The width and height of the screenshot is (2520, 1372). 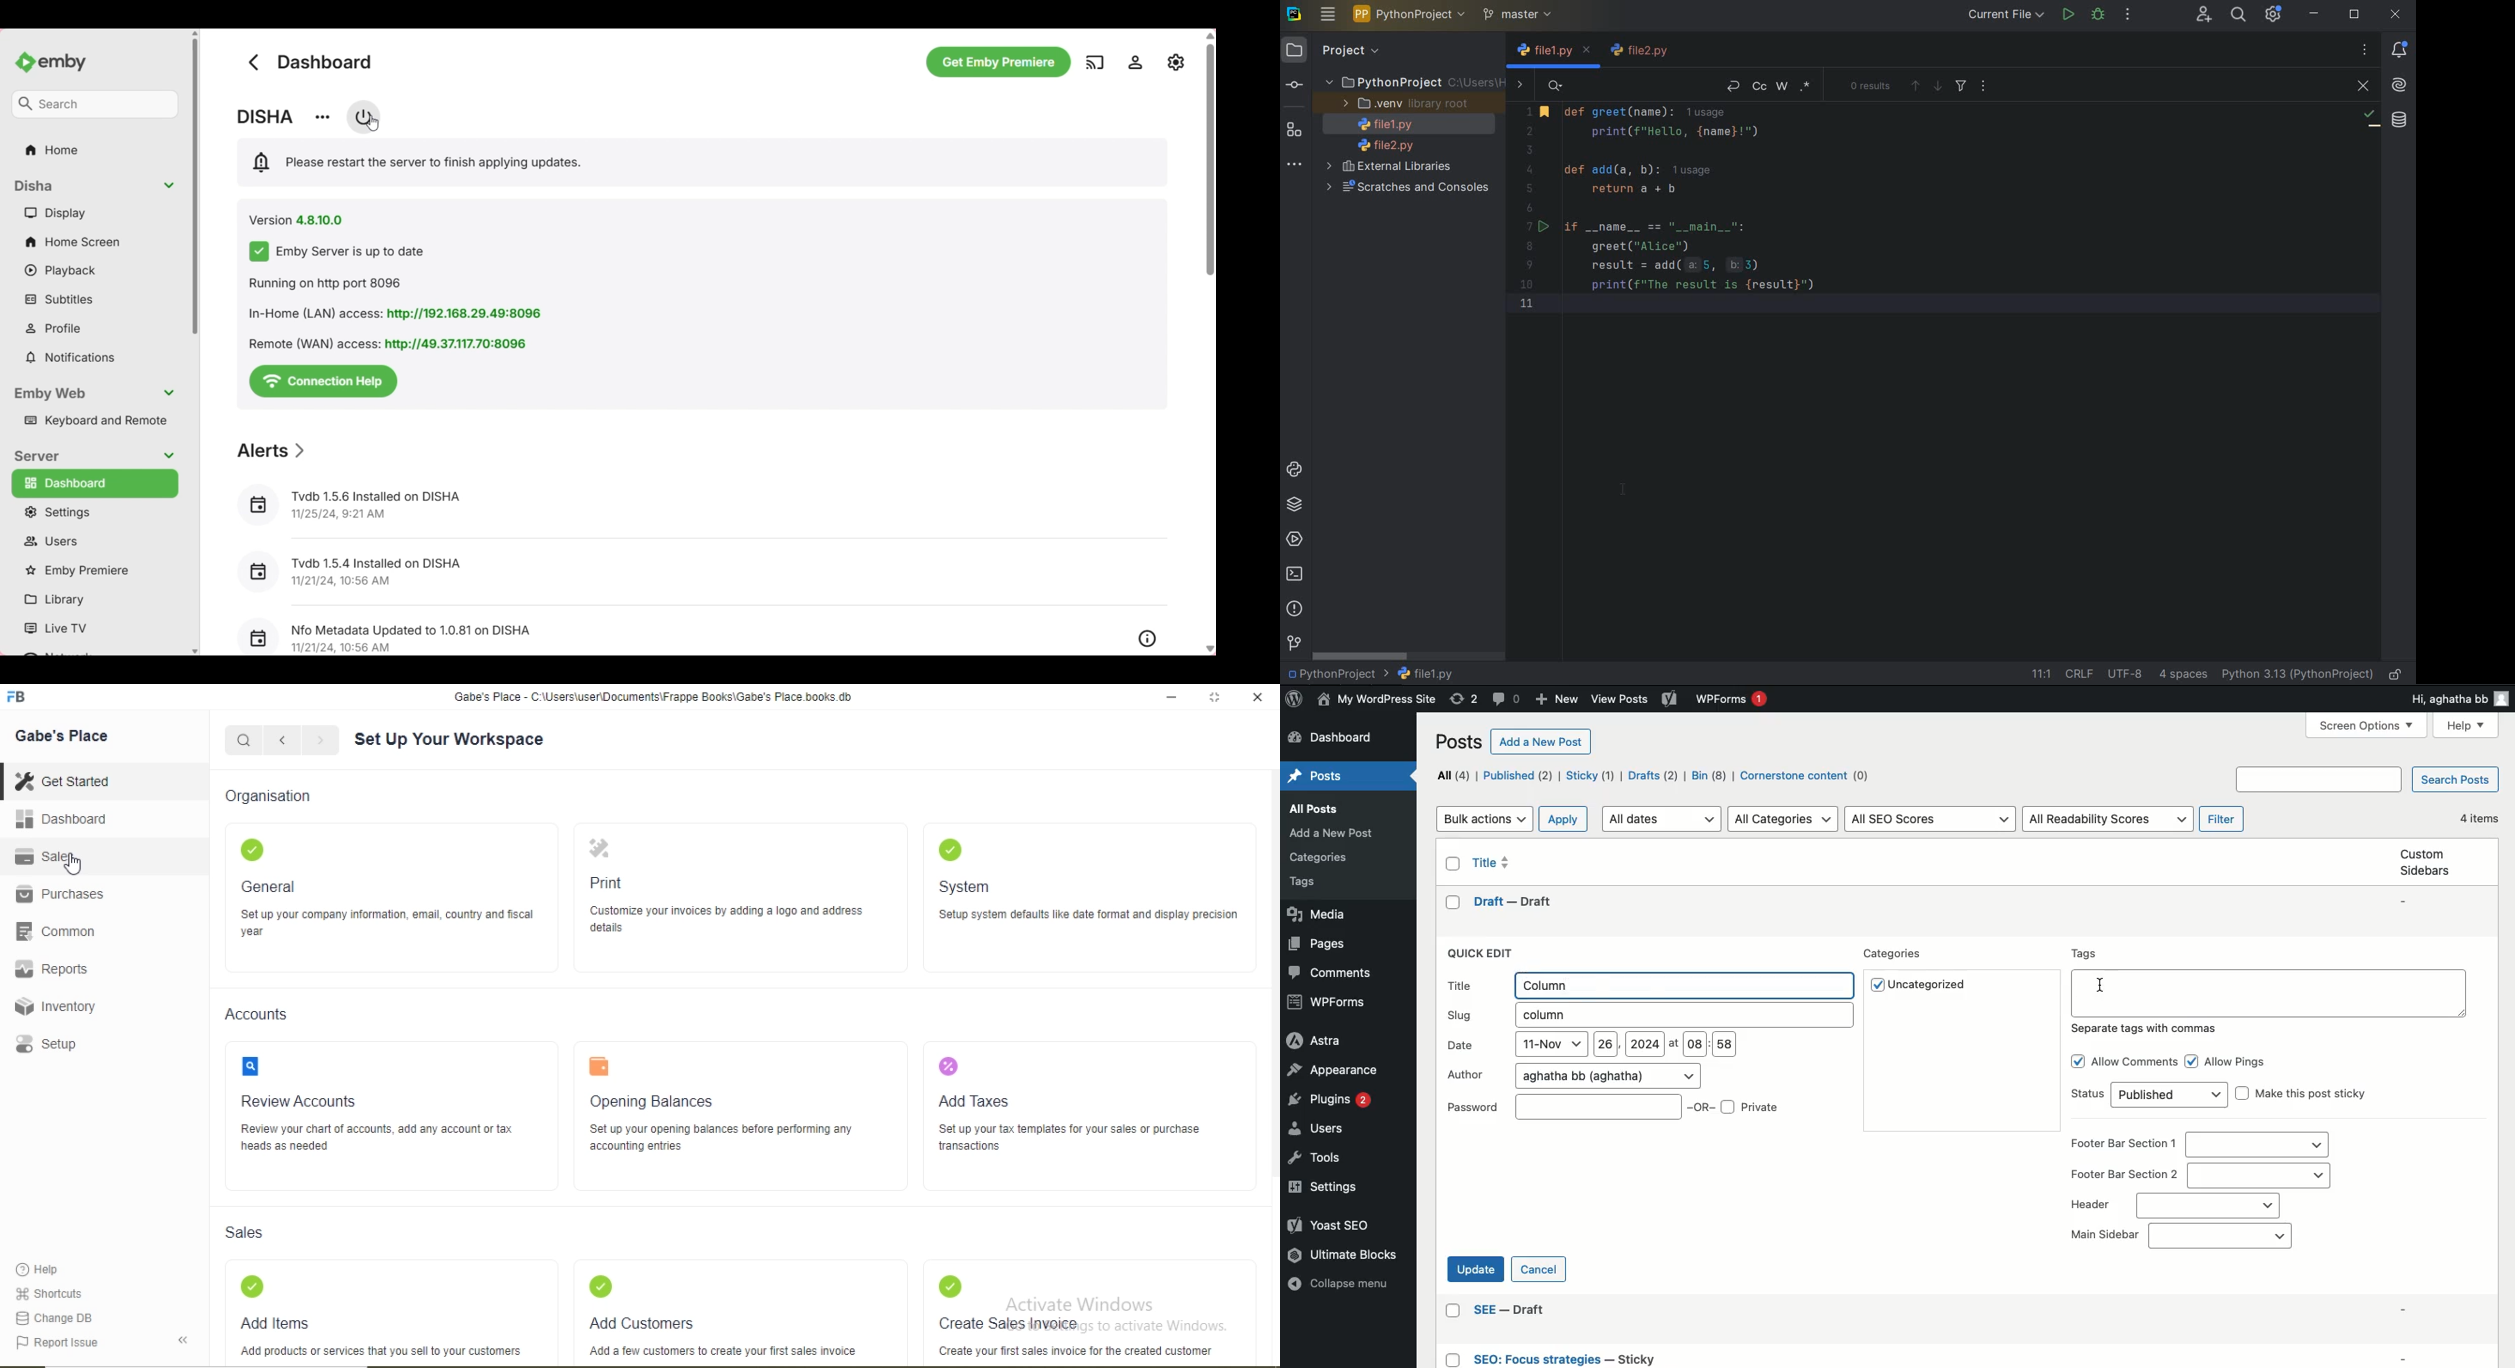 I want to click on FILE NAME 1, so click(x=1380, y=125).